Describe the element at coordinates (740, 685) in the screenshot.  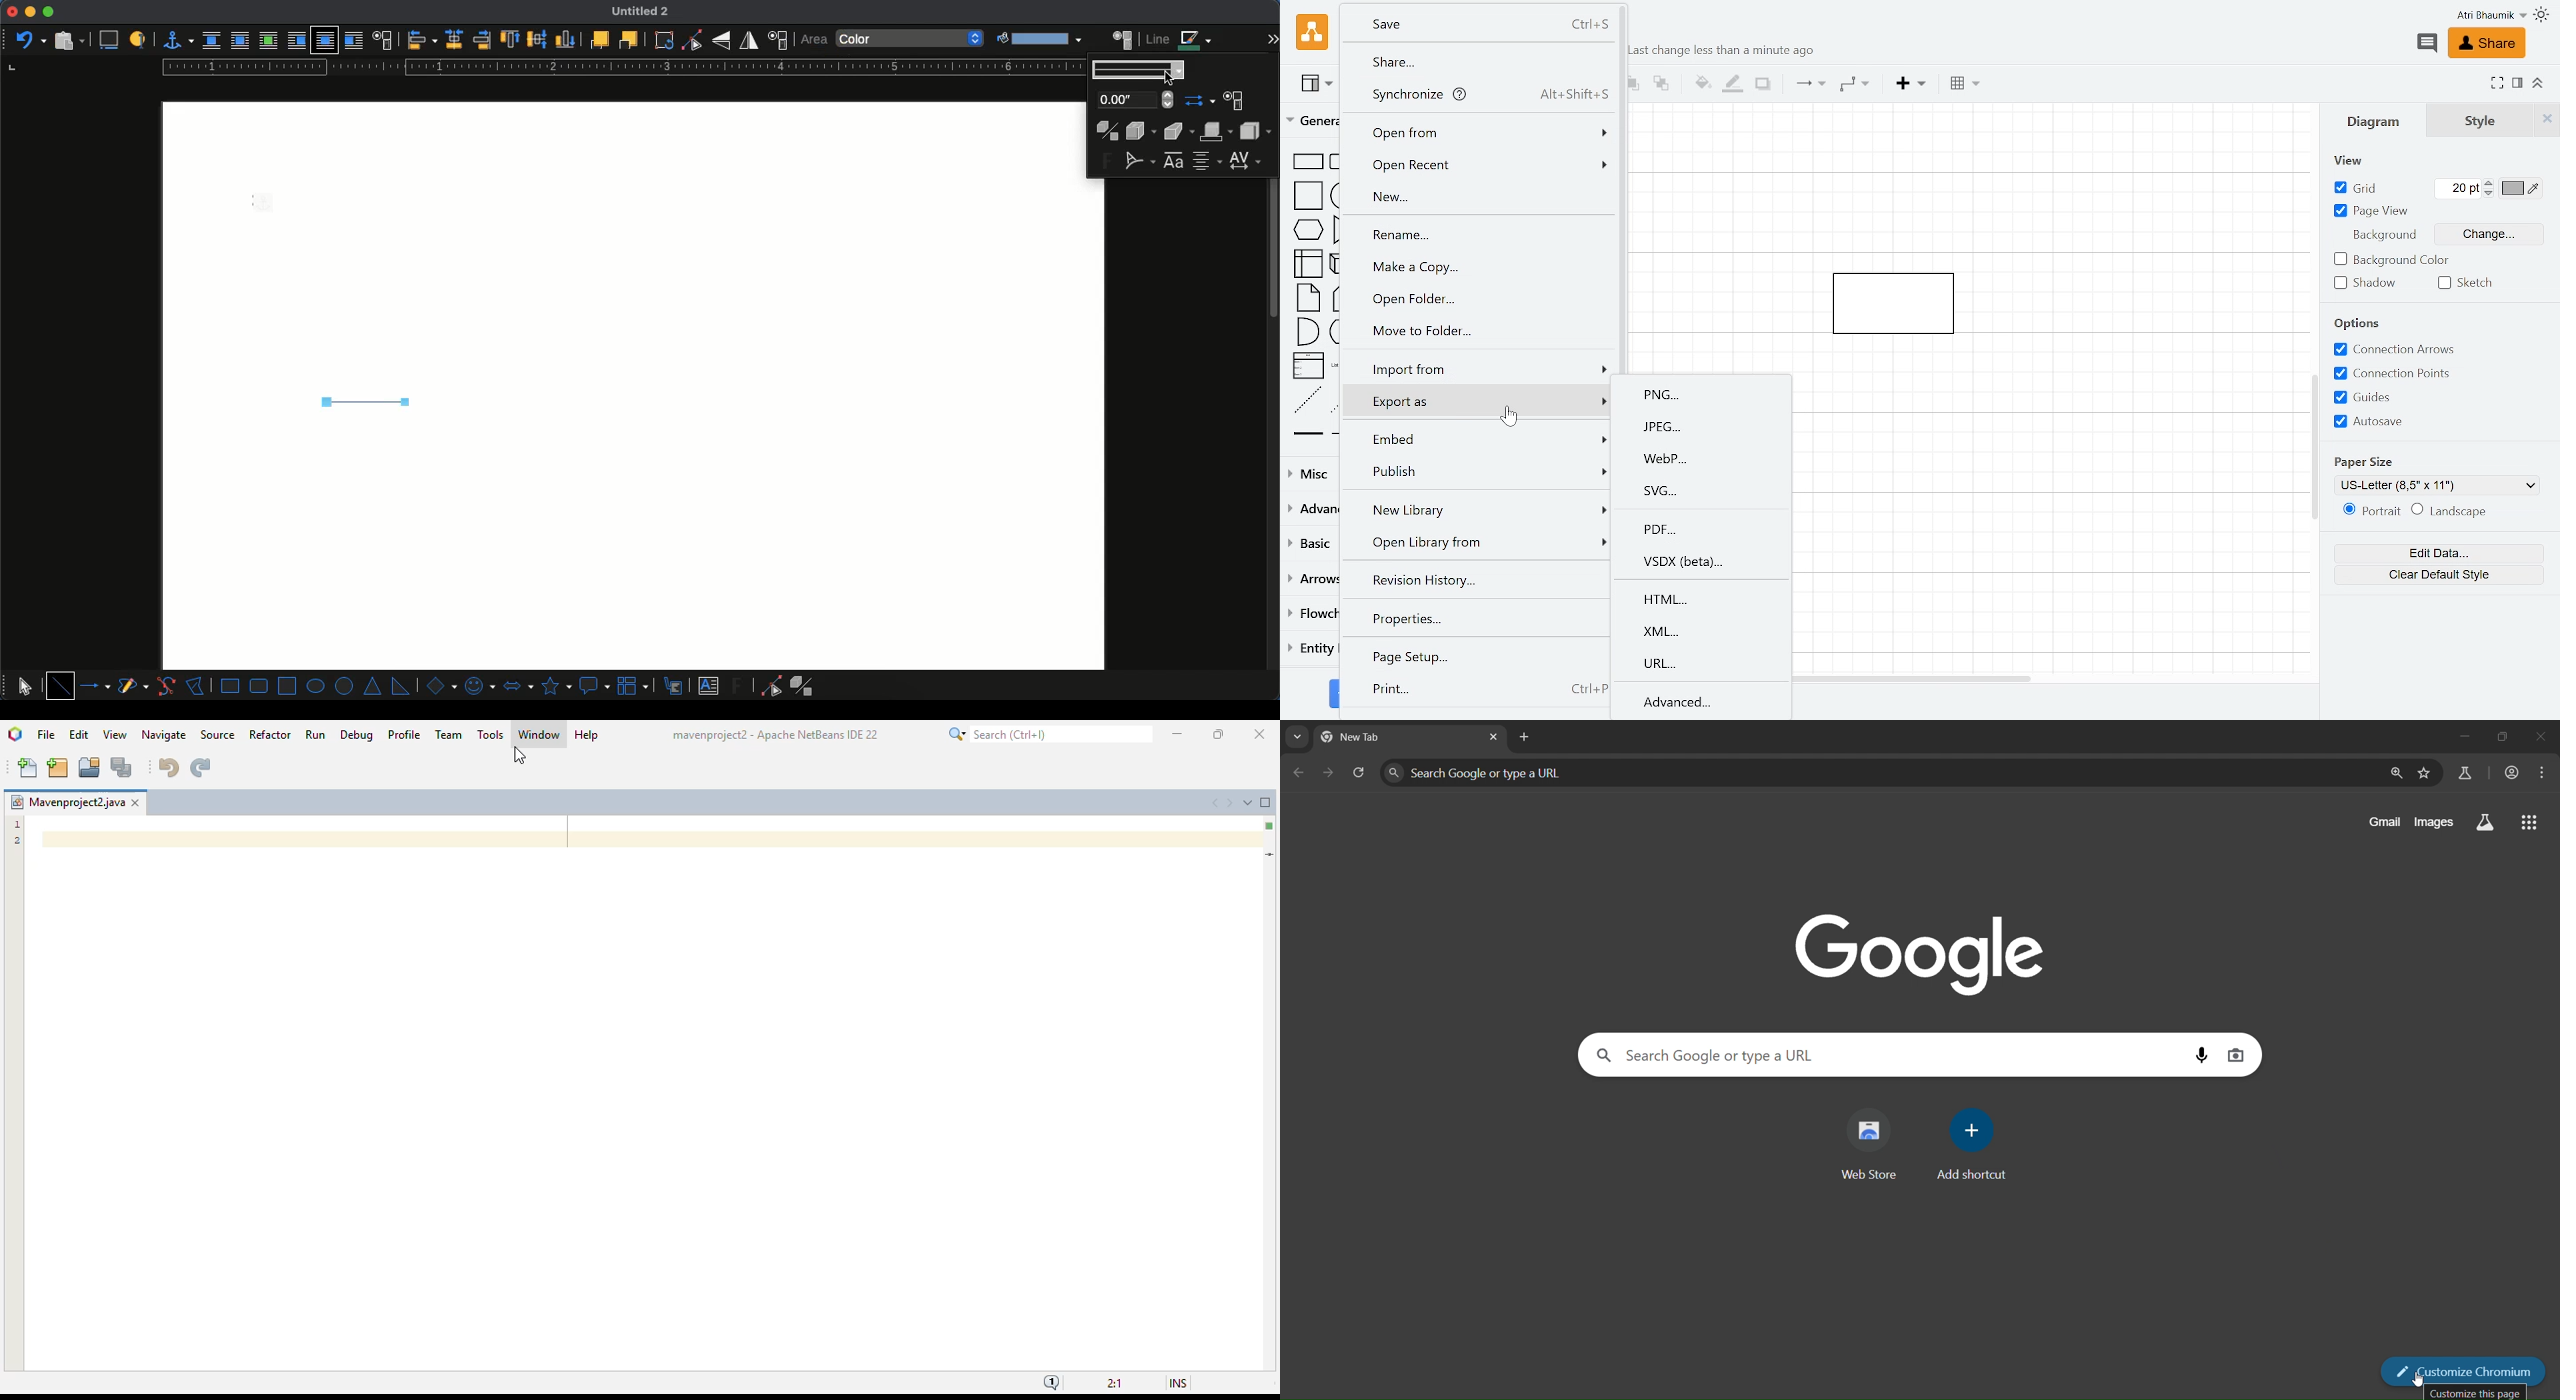
I see `footwork text` at that location.